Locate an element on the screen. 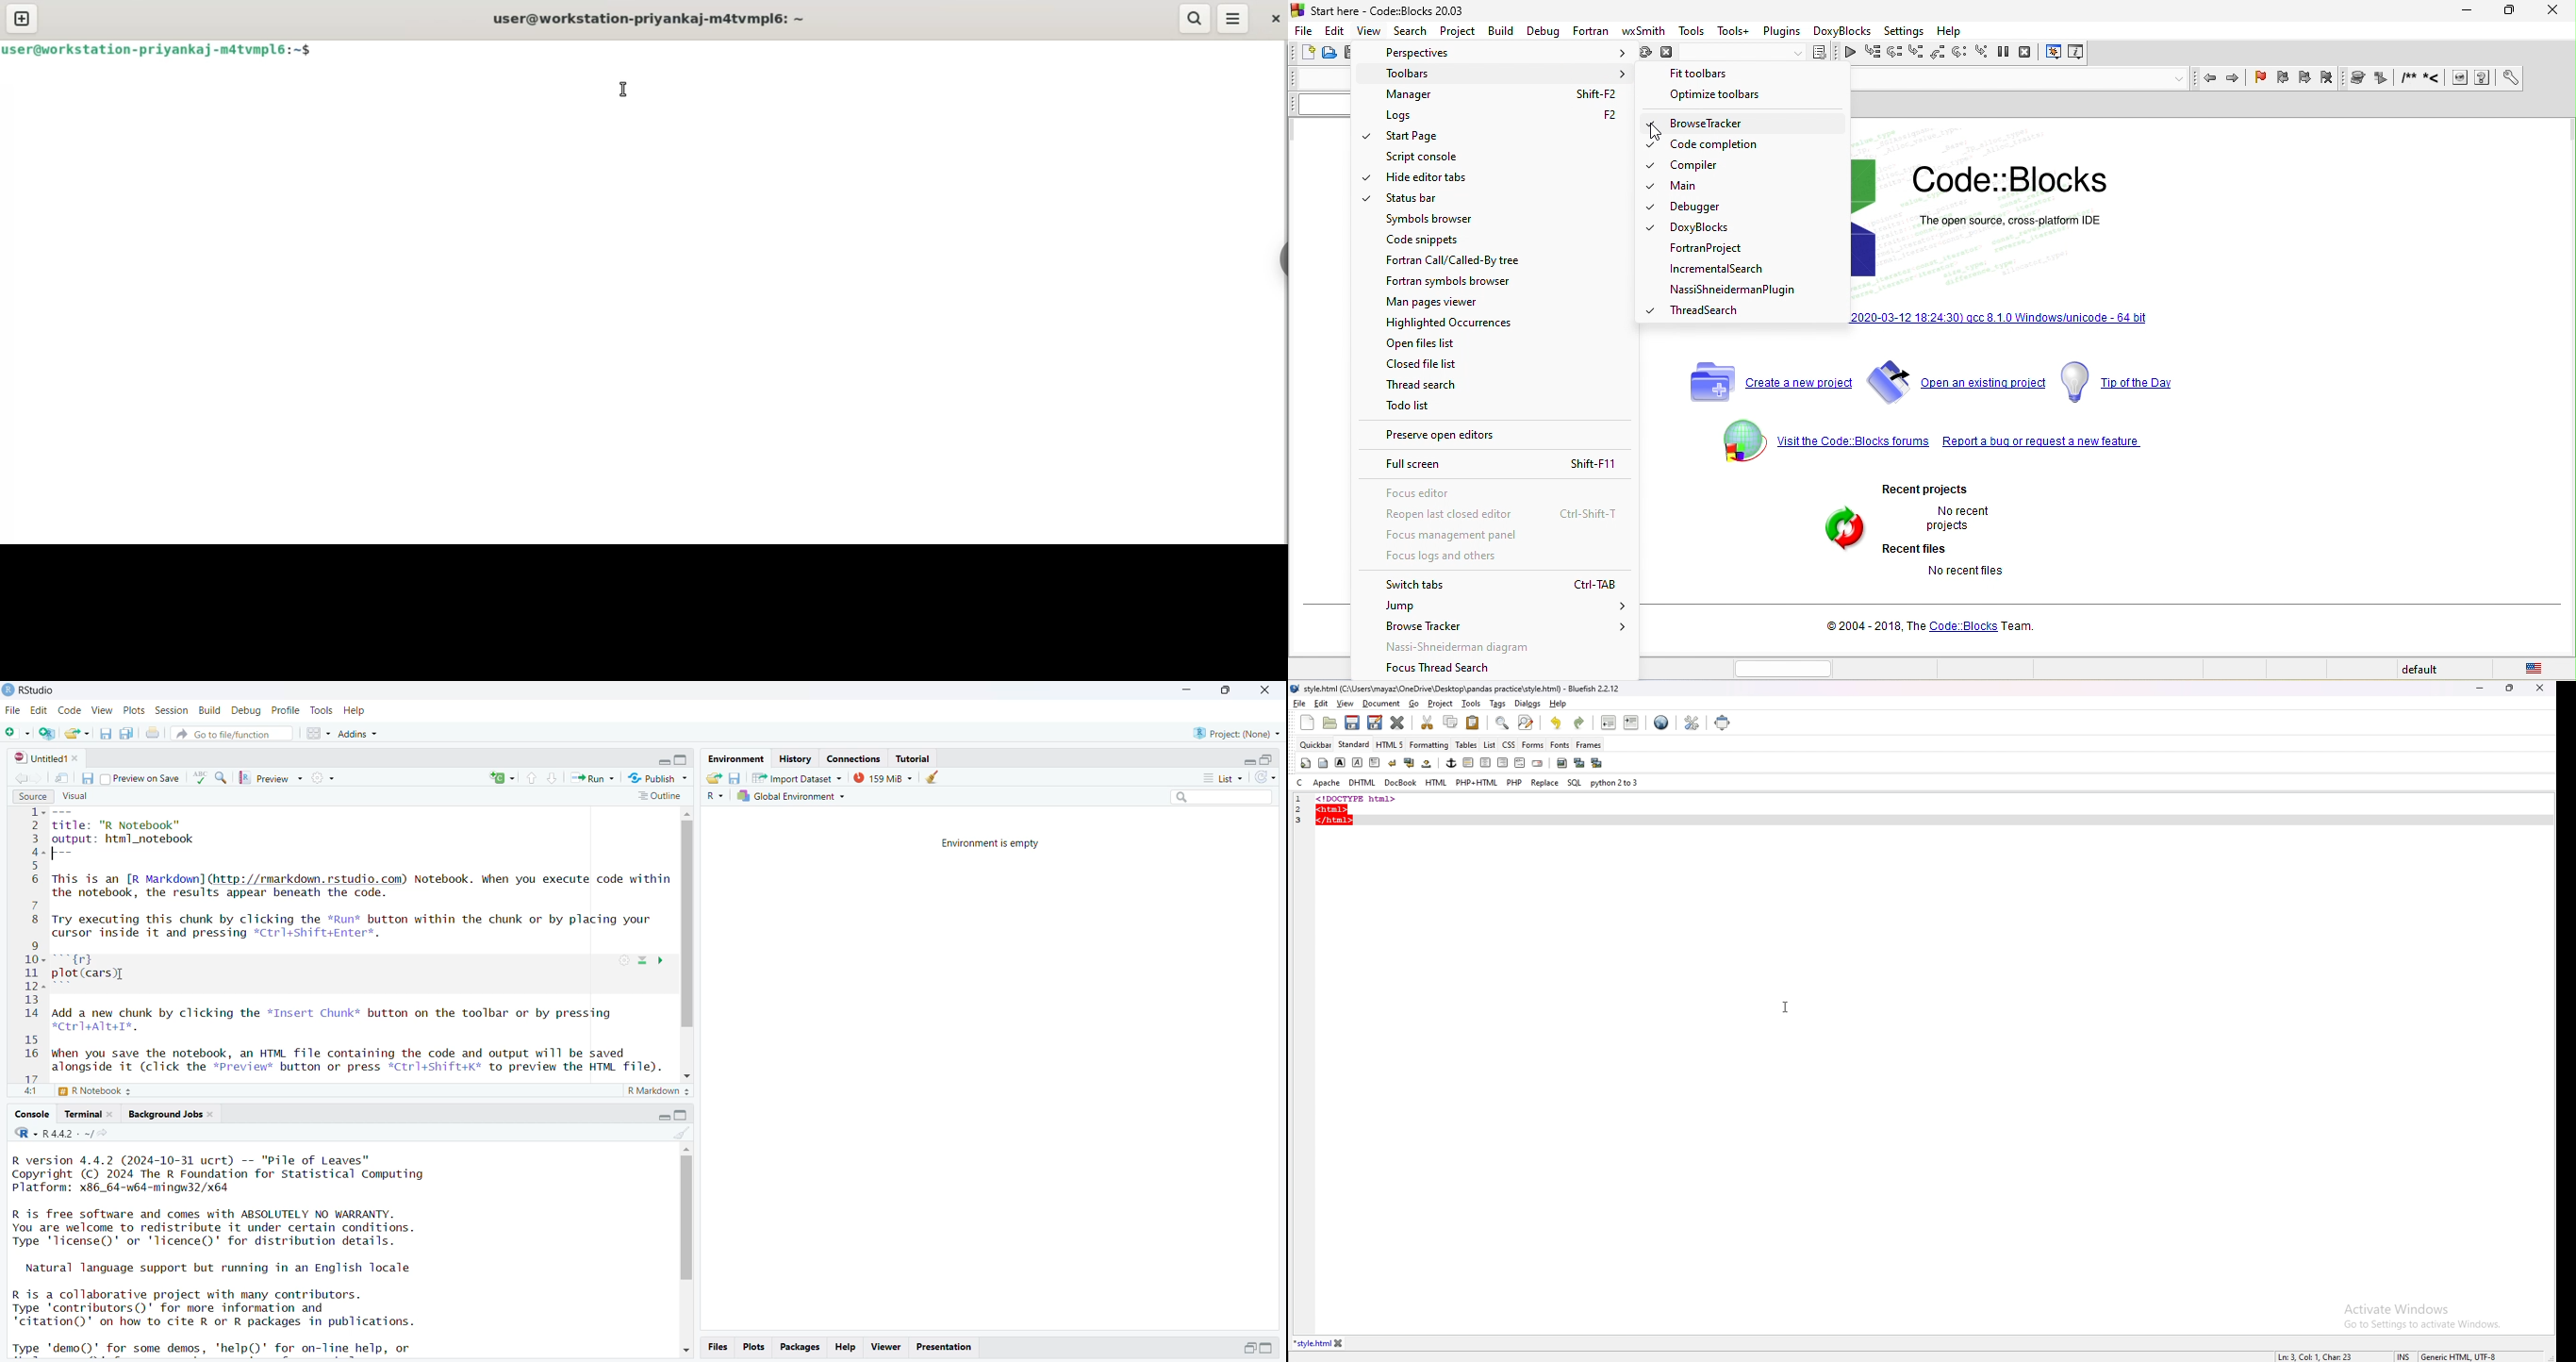 The image size is (2576, 1372). fortran is located at coordinates (1587, 30).